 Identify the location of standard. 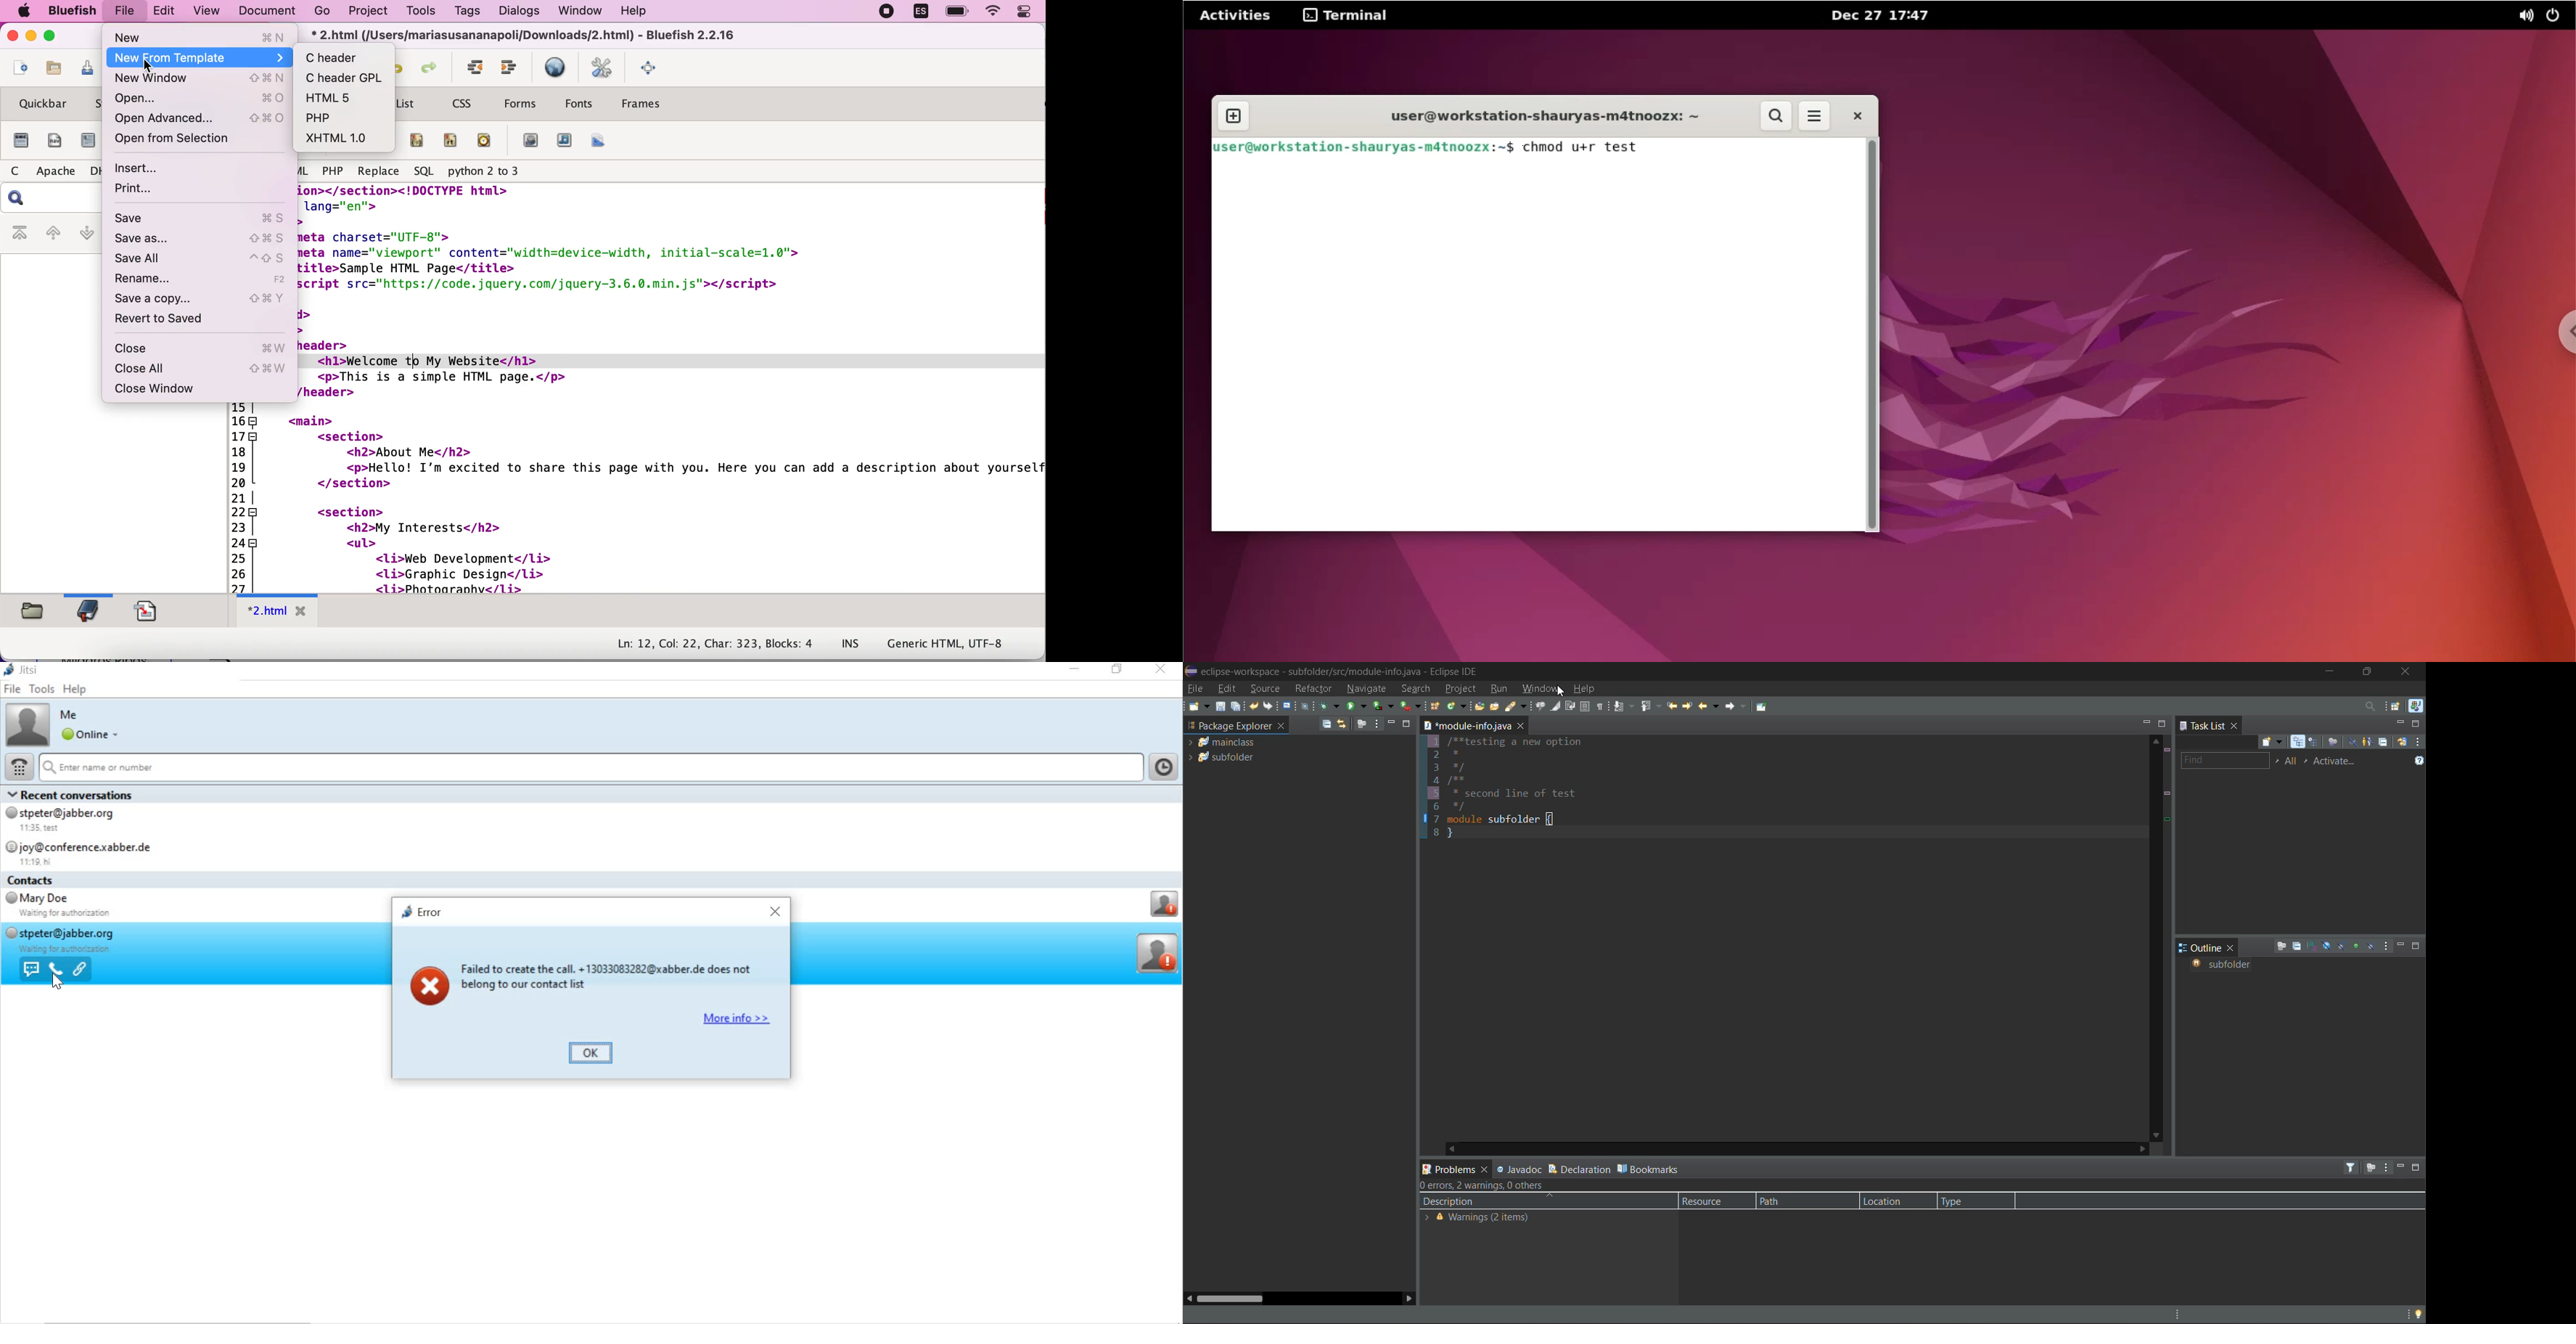
(94, 102).